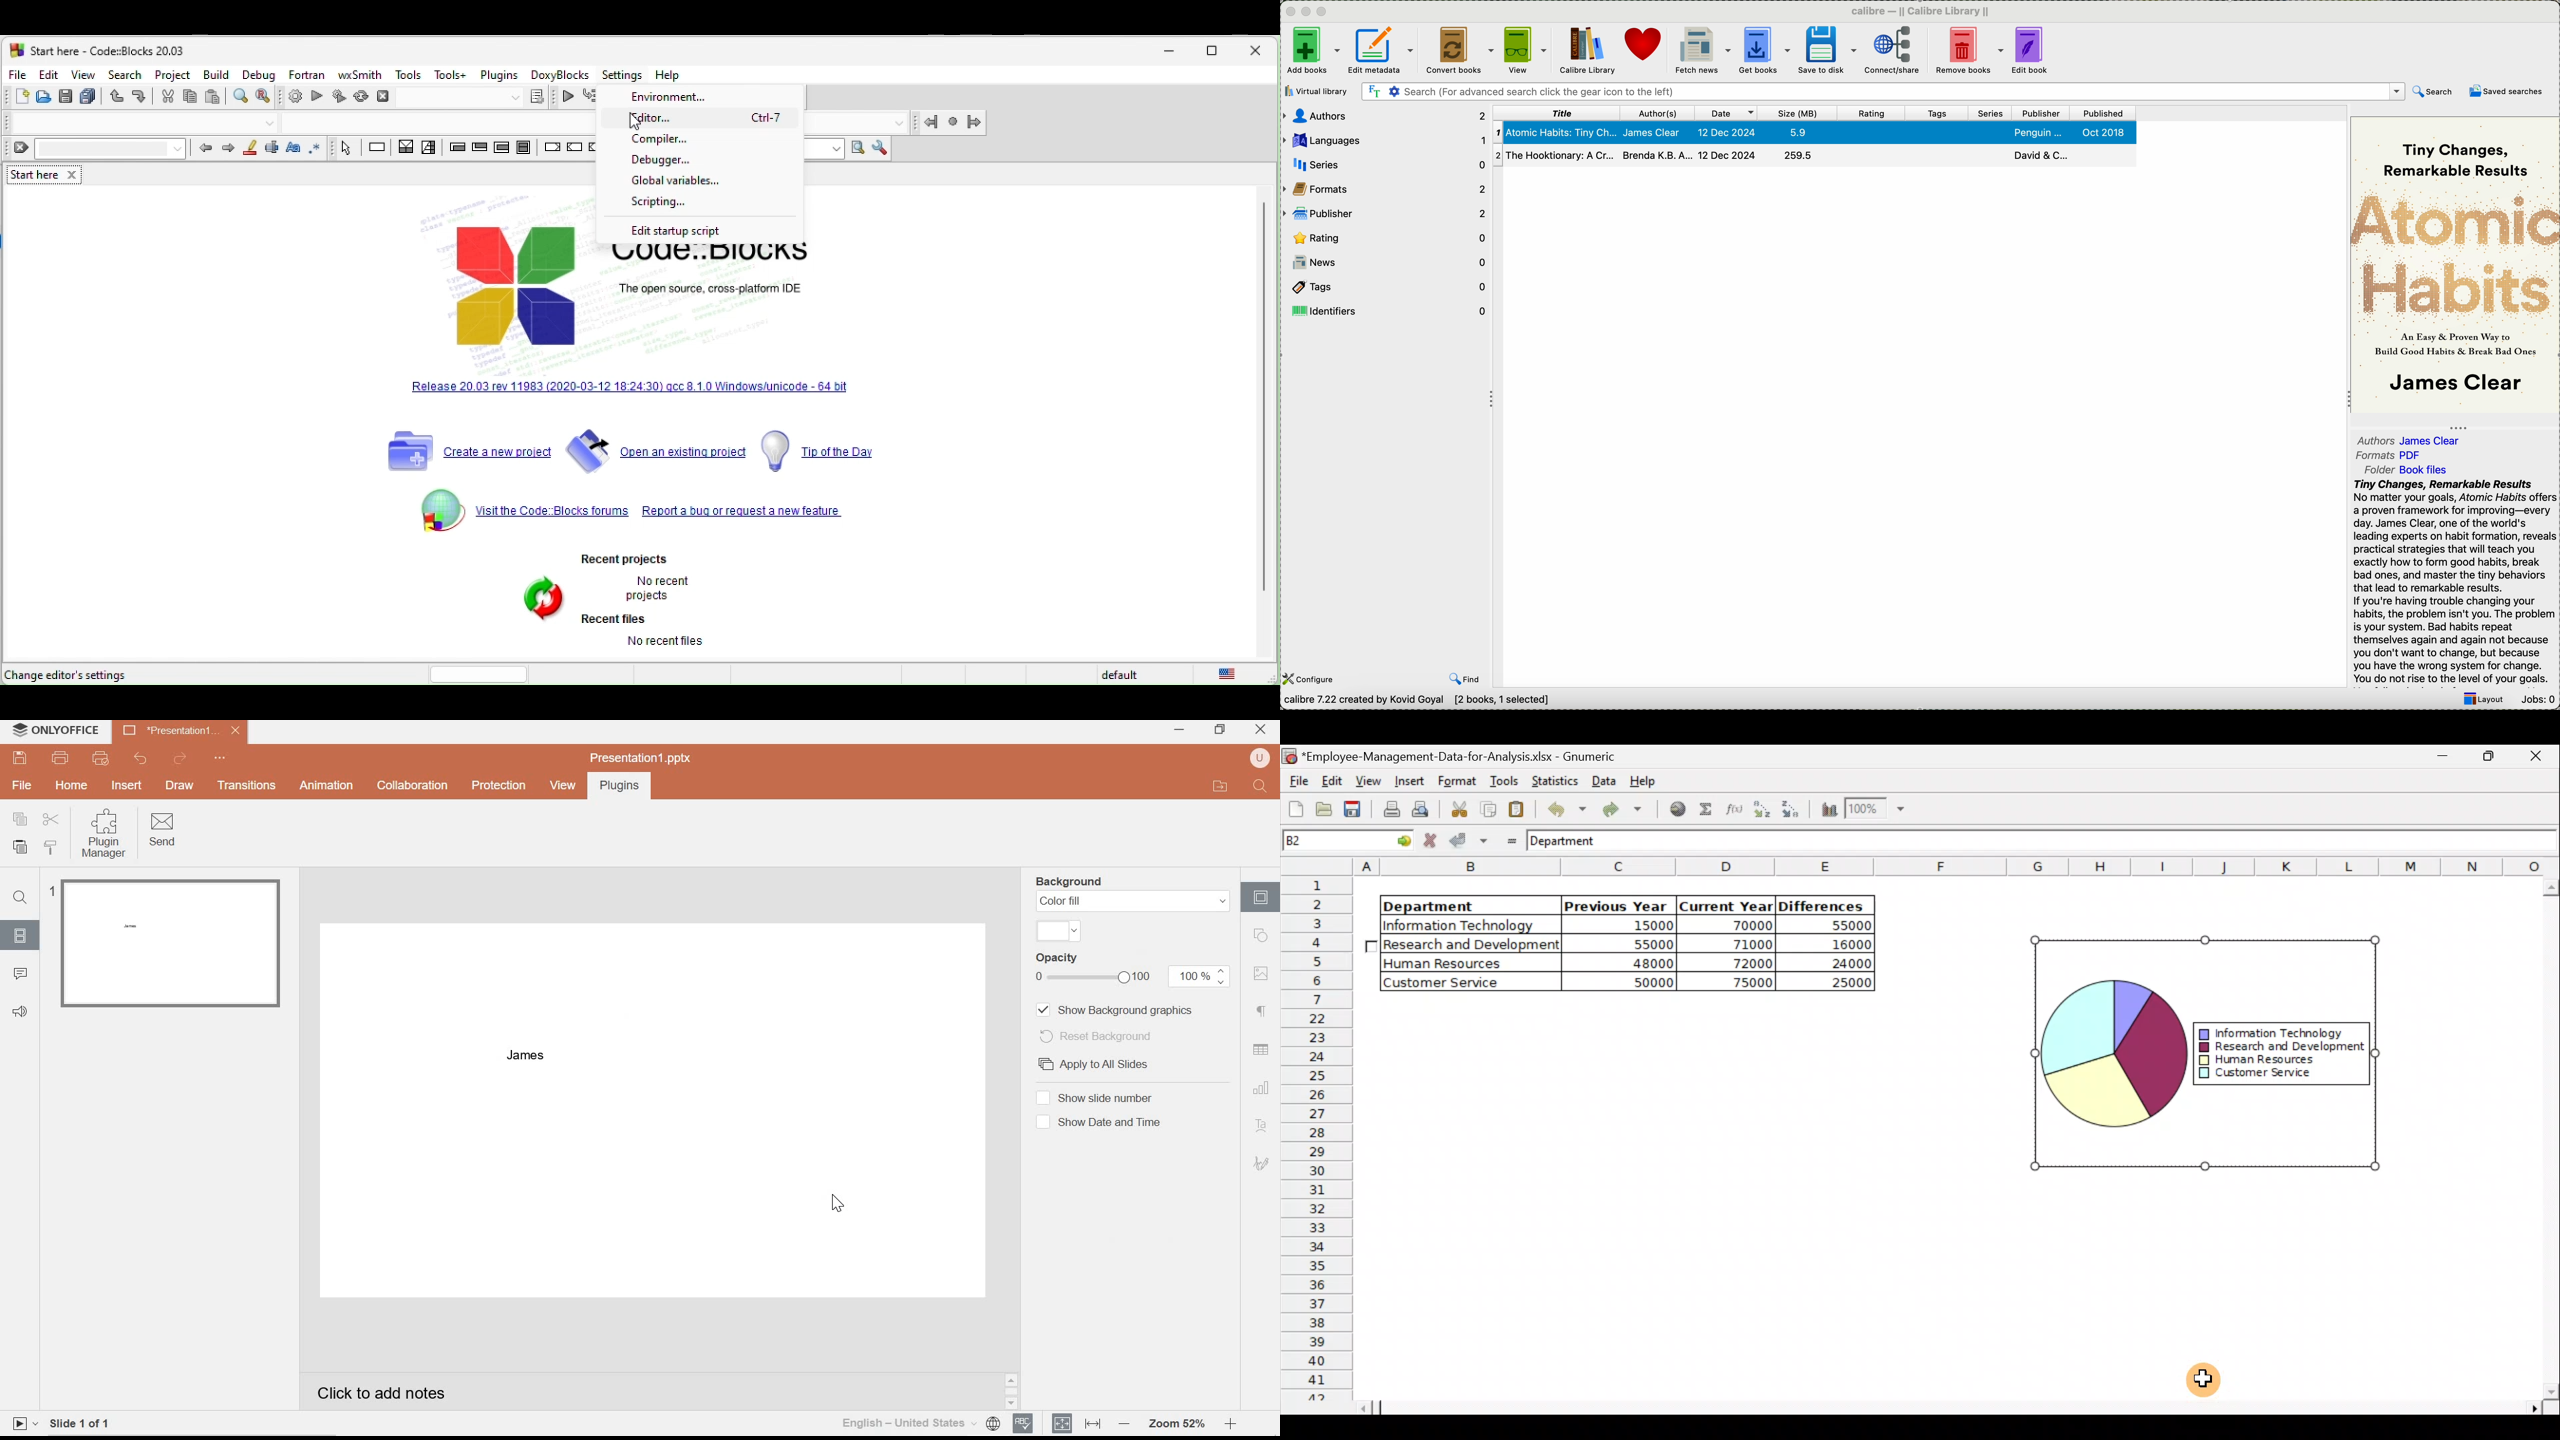 The height and width of the screenshot is (1456, 2576). Describe the element at coordinates (1707, 808) in the screenshot. I see `Sum into the current cell` at that location.